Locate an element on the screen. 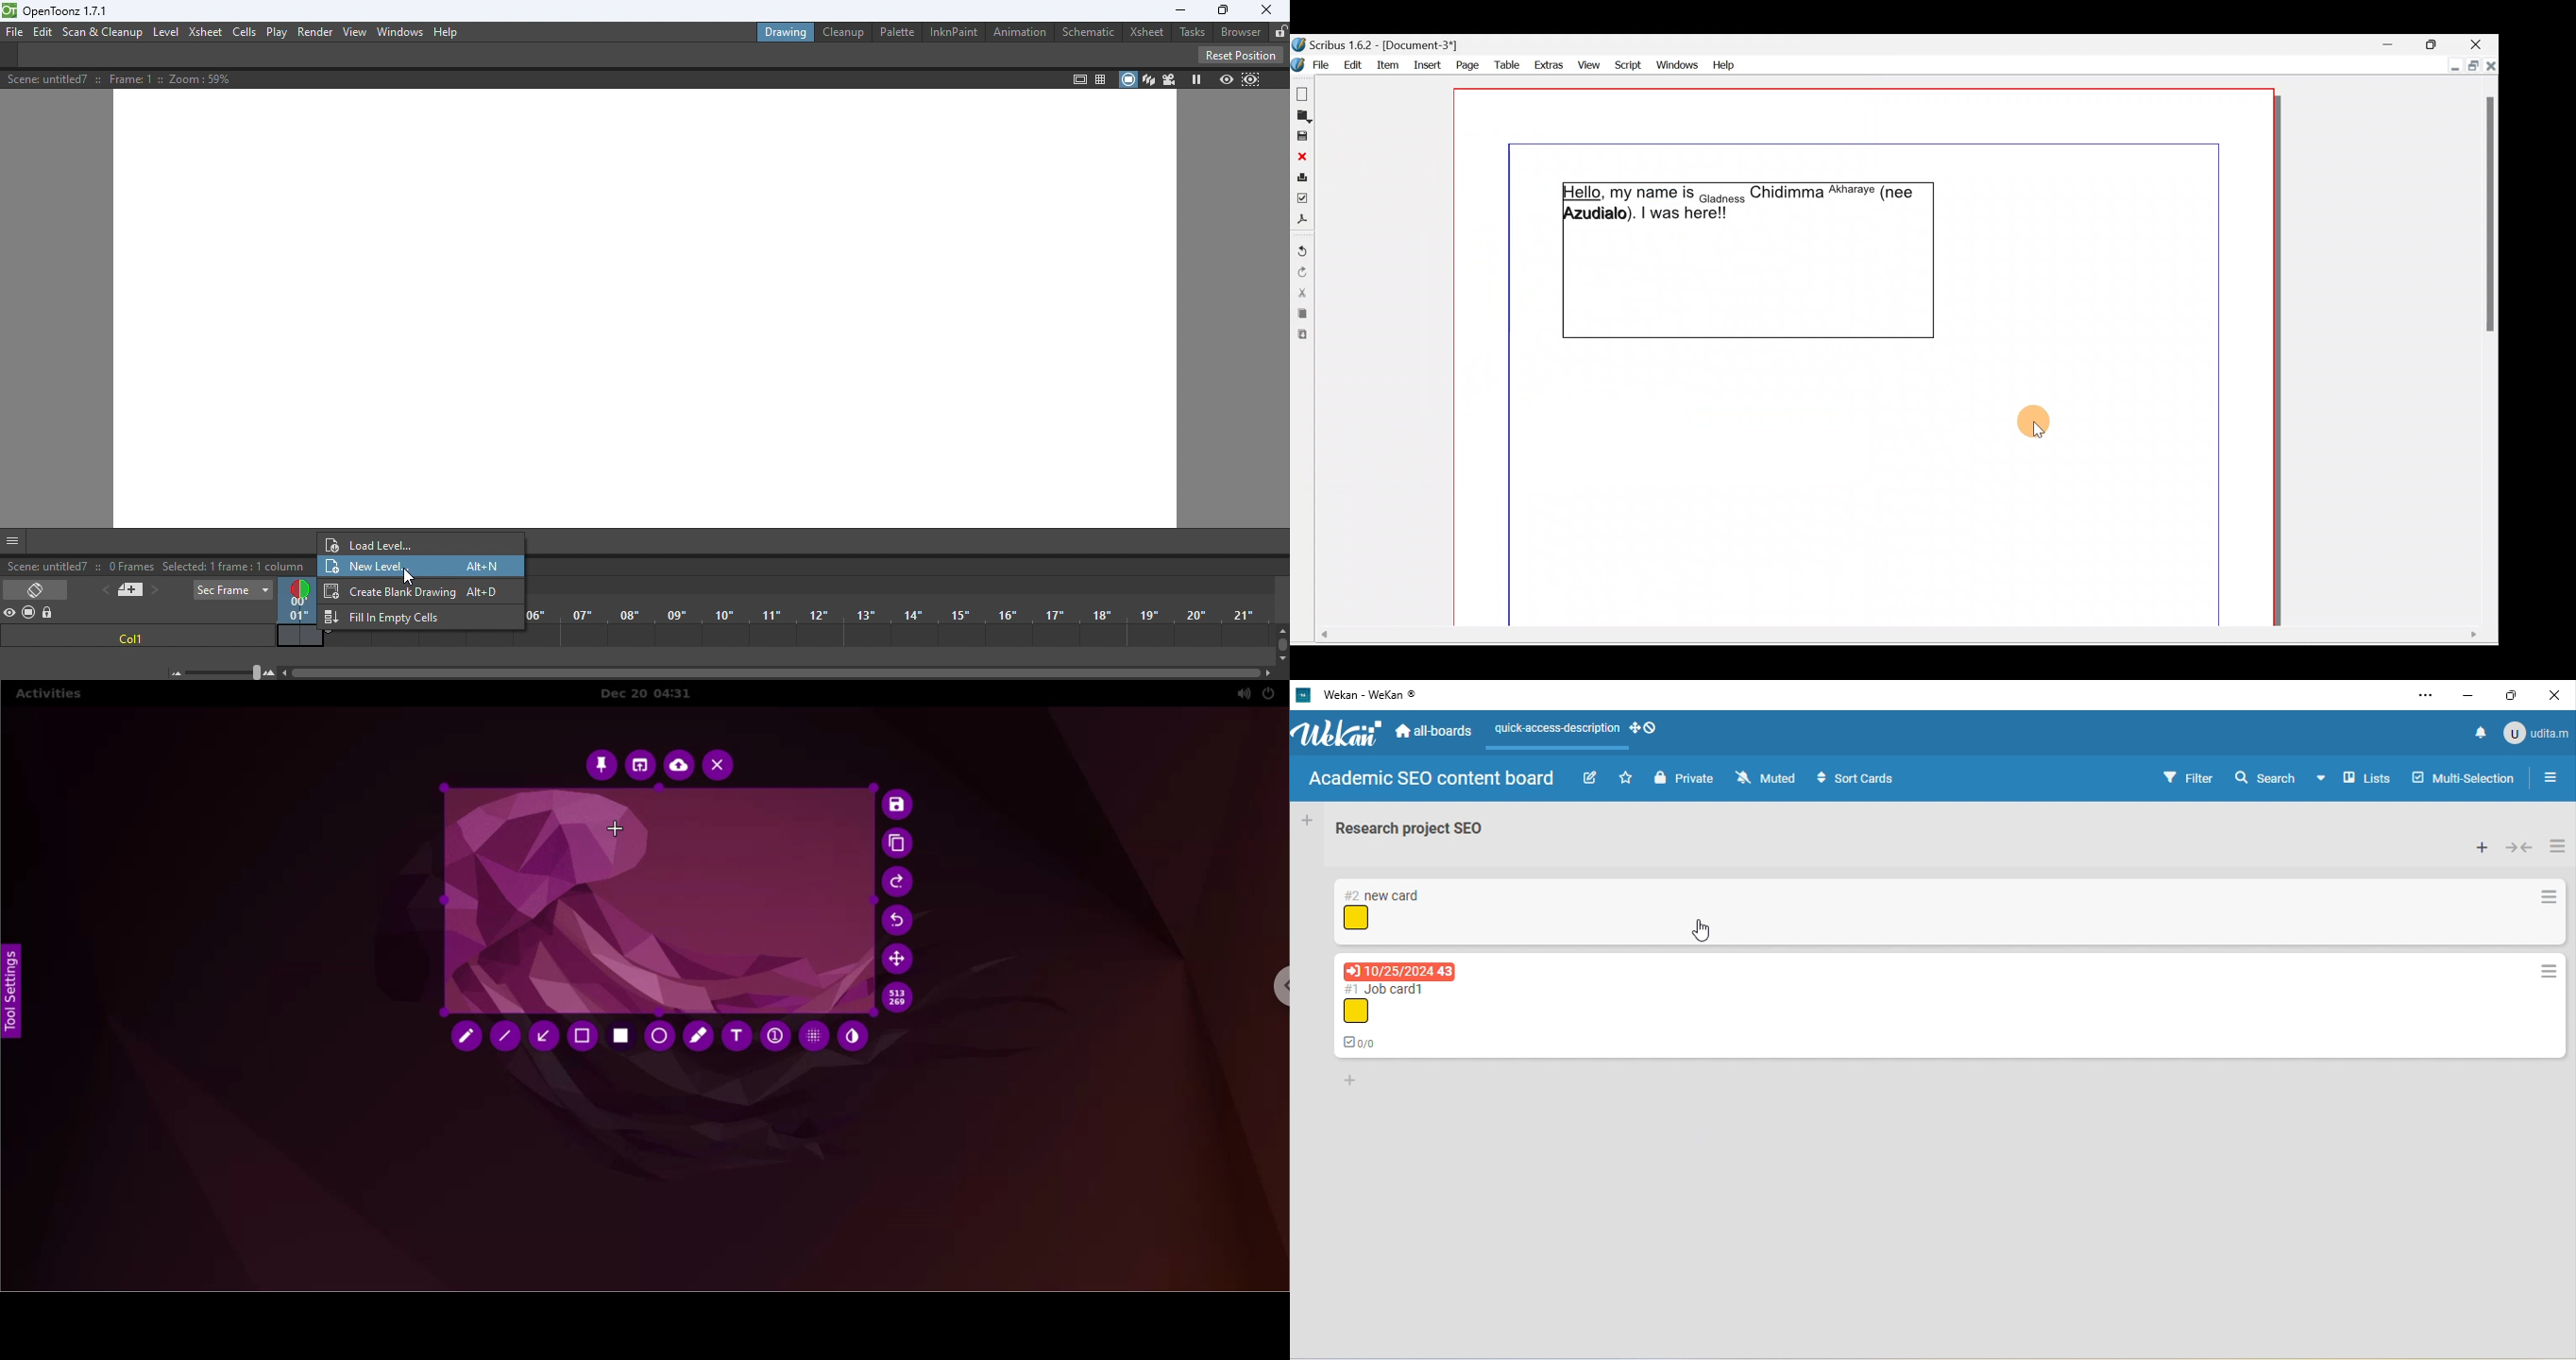 The image size is (2576, 1372). Print is located at coordinates (1302, 179).